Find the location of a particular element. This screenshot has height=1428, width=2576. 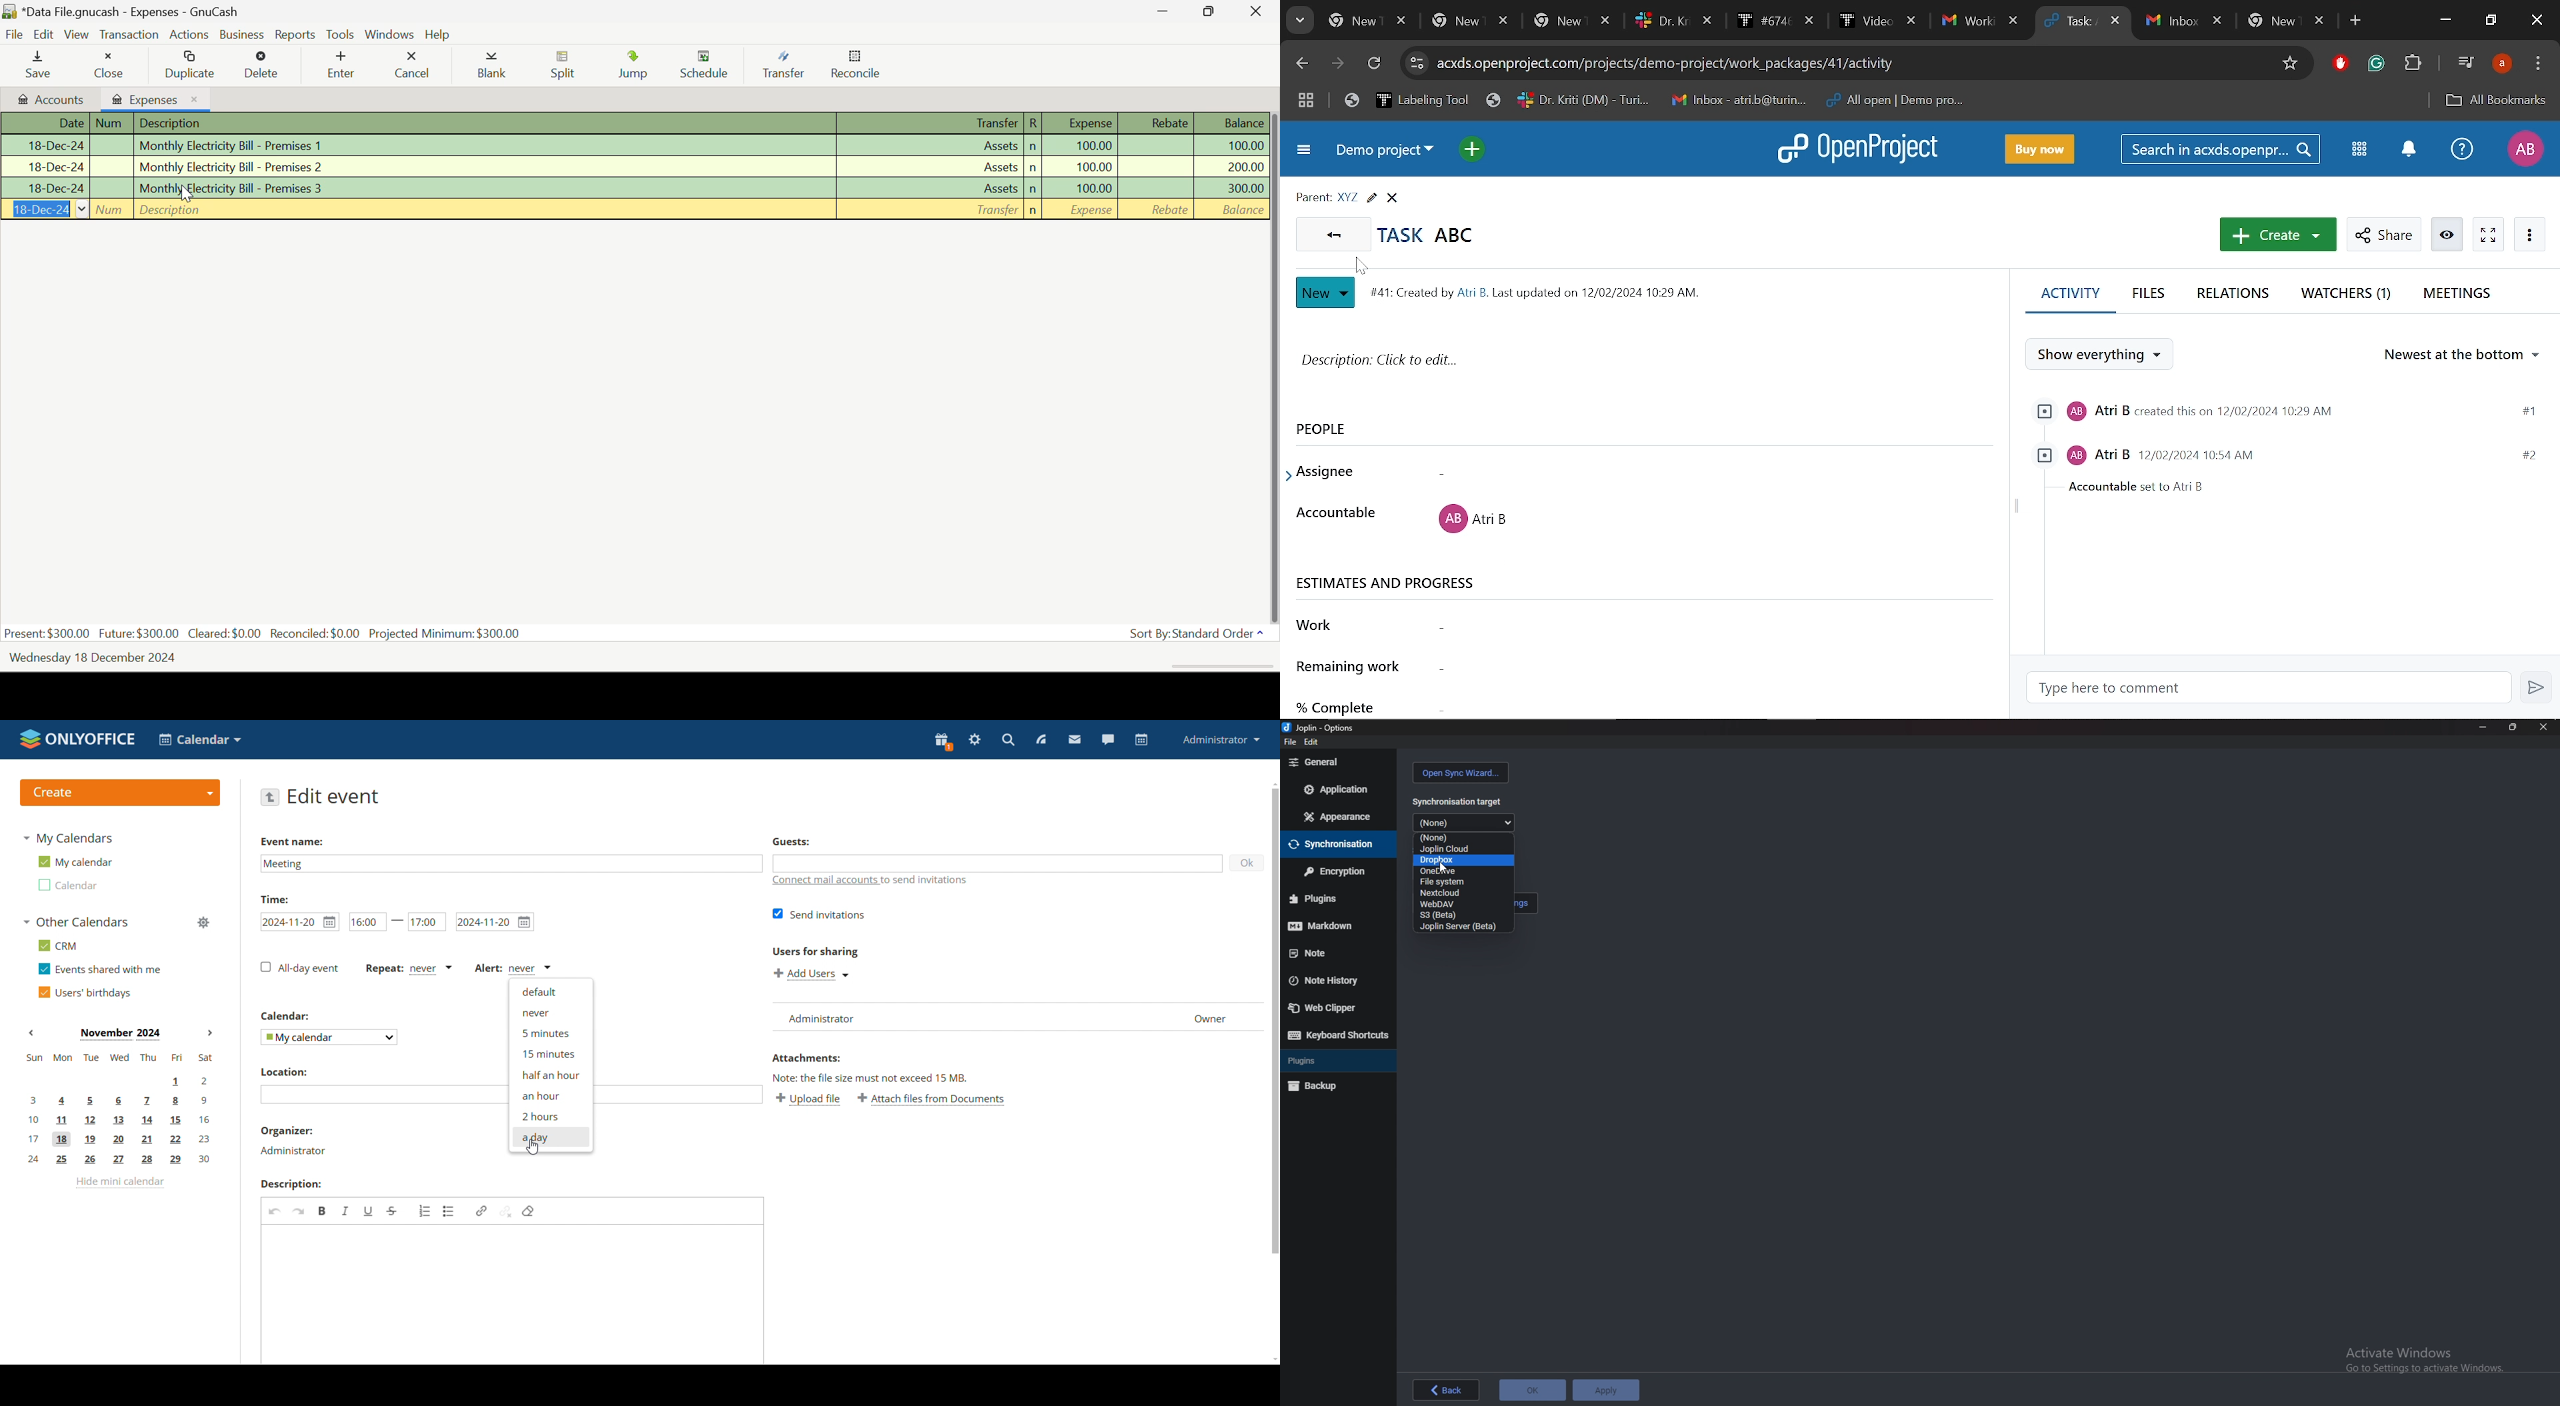

none is located at coordinates (1461, 838).